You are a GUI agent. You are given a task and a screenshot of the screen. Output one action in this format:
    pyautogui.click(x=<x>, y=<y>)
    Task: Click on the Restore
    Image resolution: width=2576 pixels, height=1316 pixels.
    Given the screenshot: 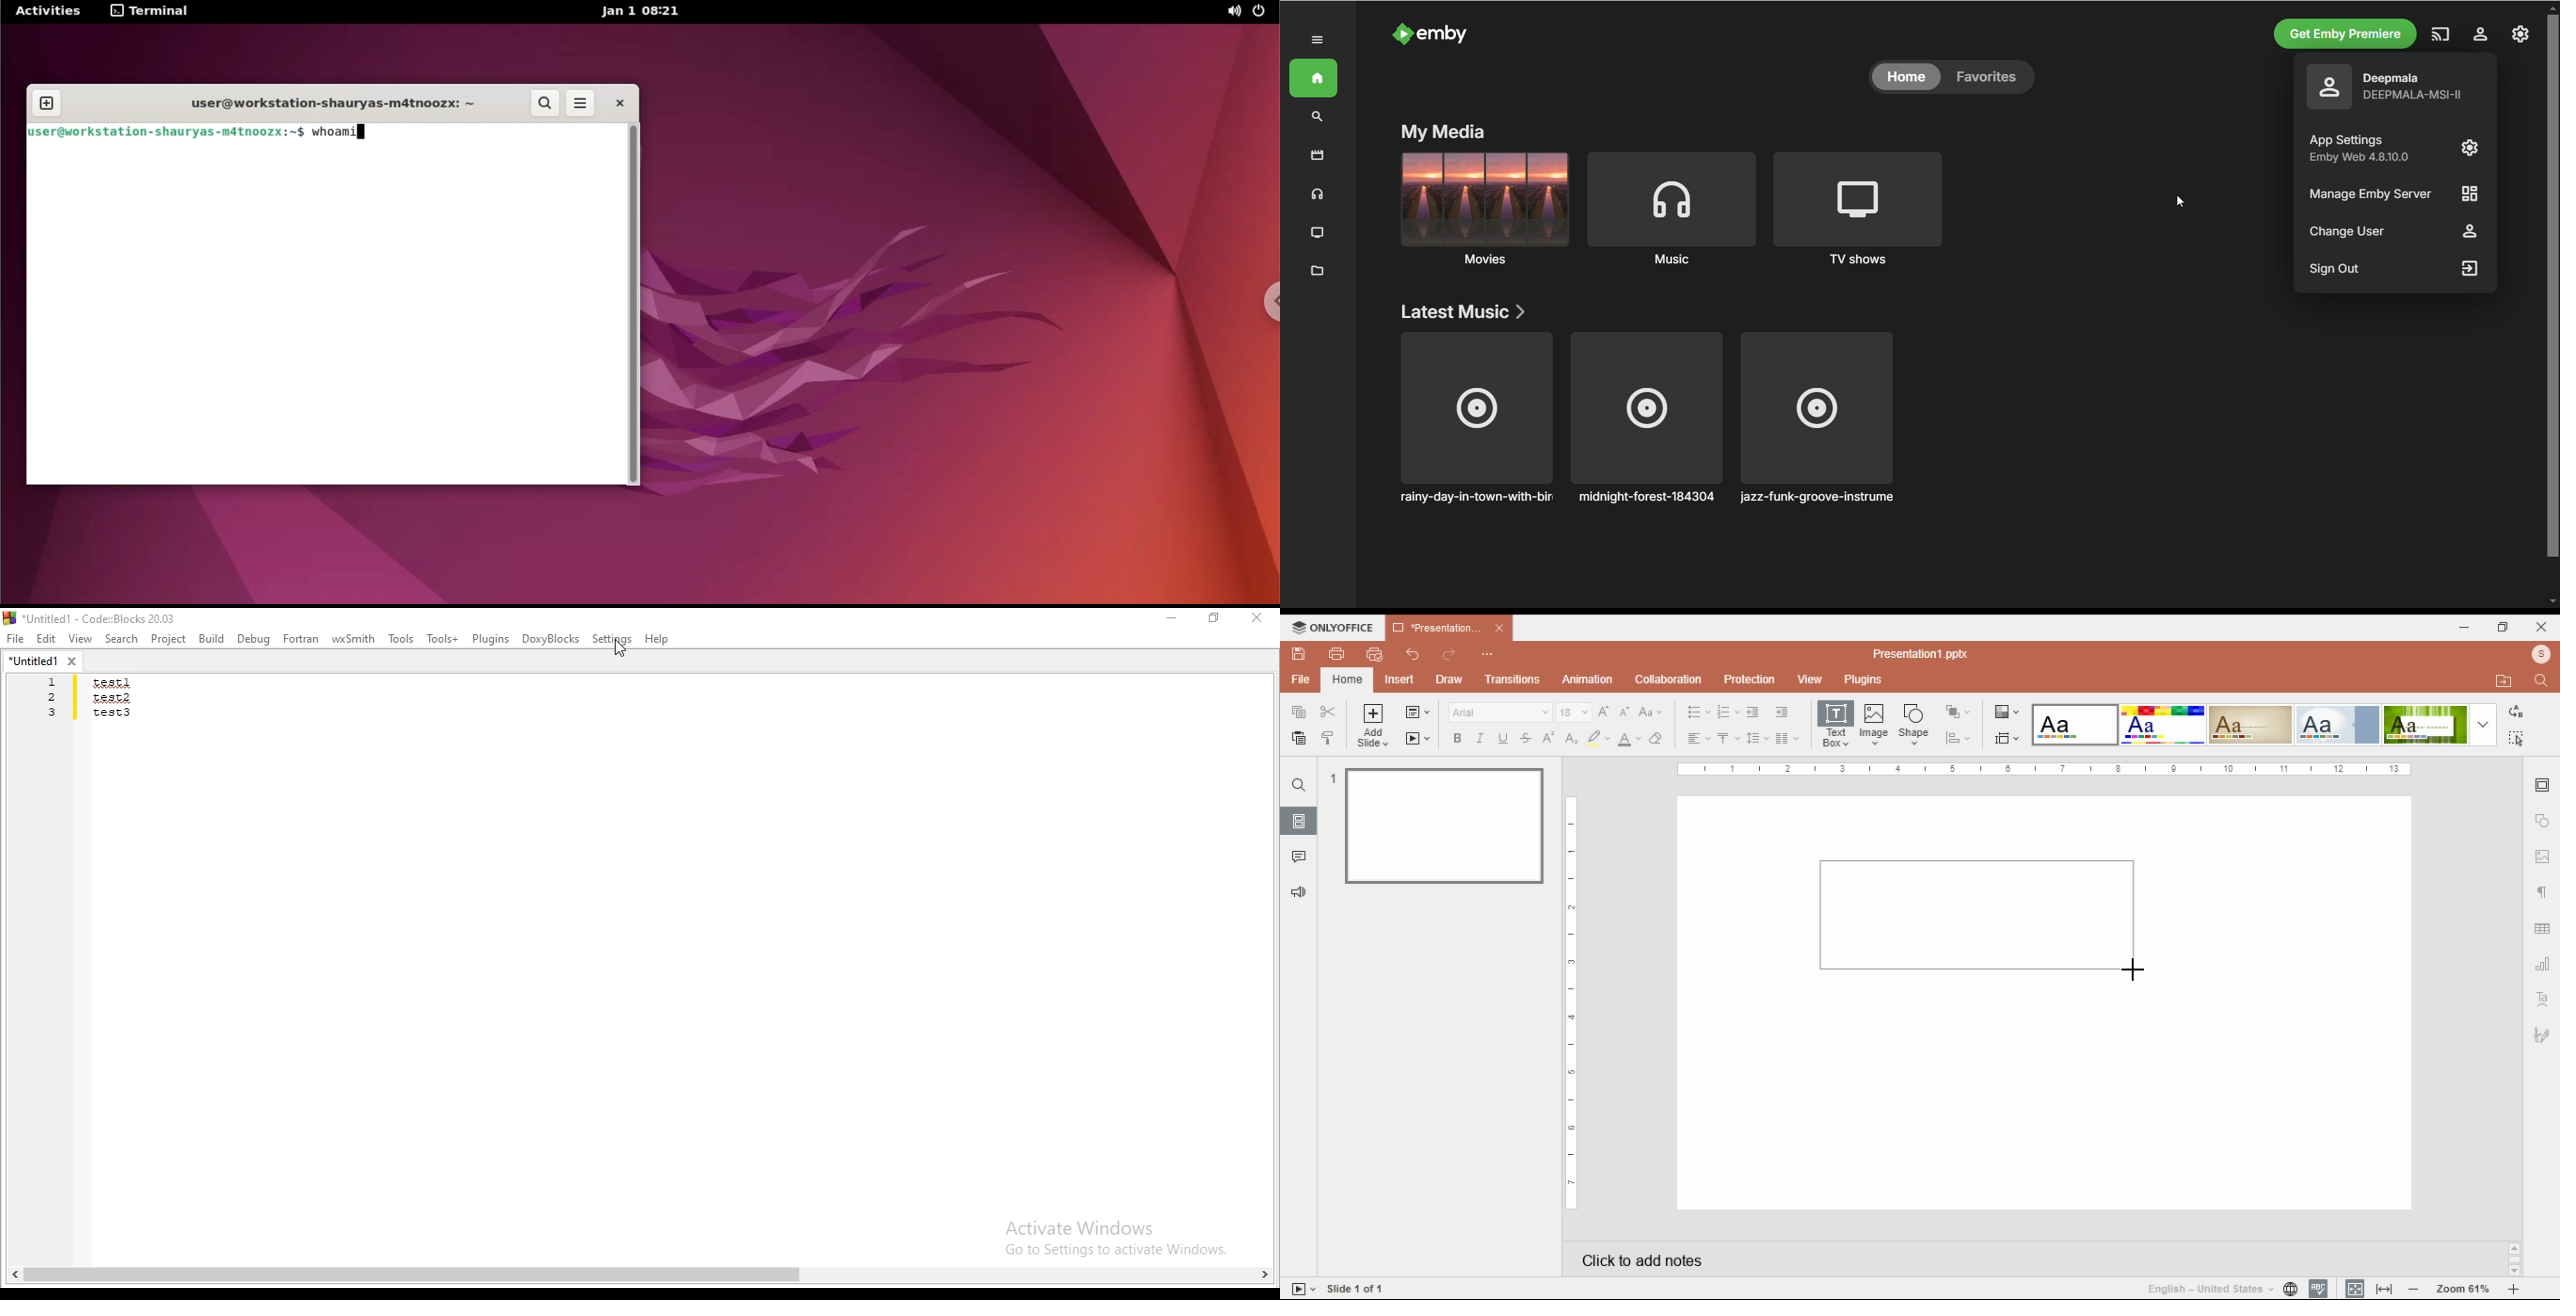 What is the action you would take?
    pyautogui.click(x=1215, y=617)
    